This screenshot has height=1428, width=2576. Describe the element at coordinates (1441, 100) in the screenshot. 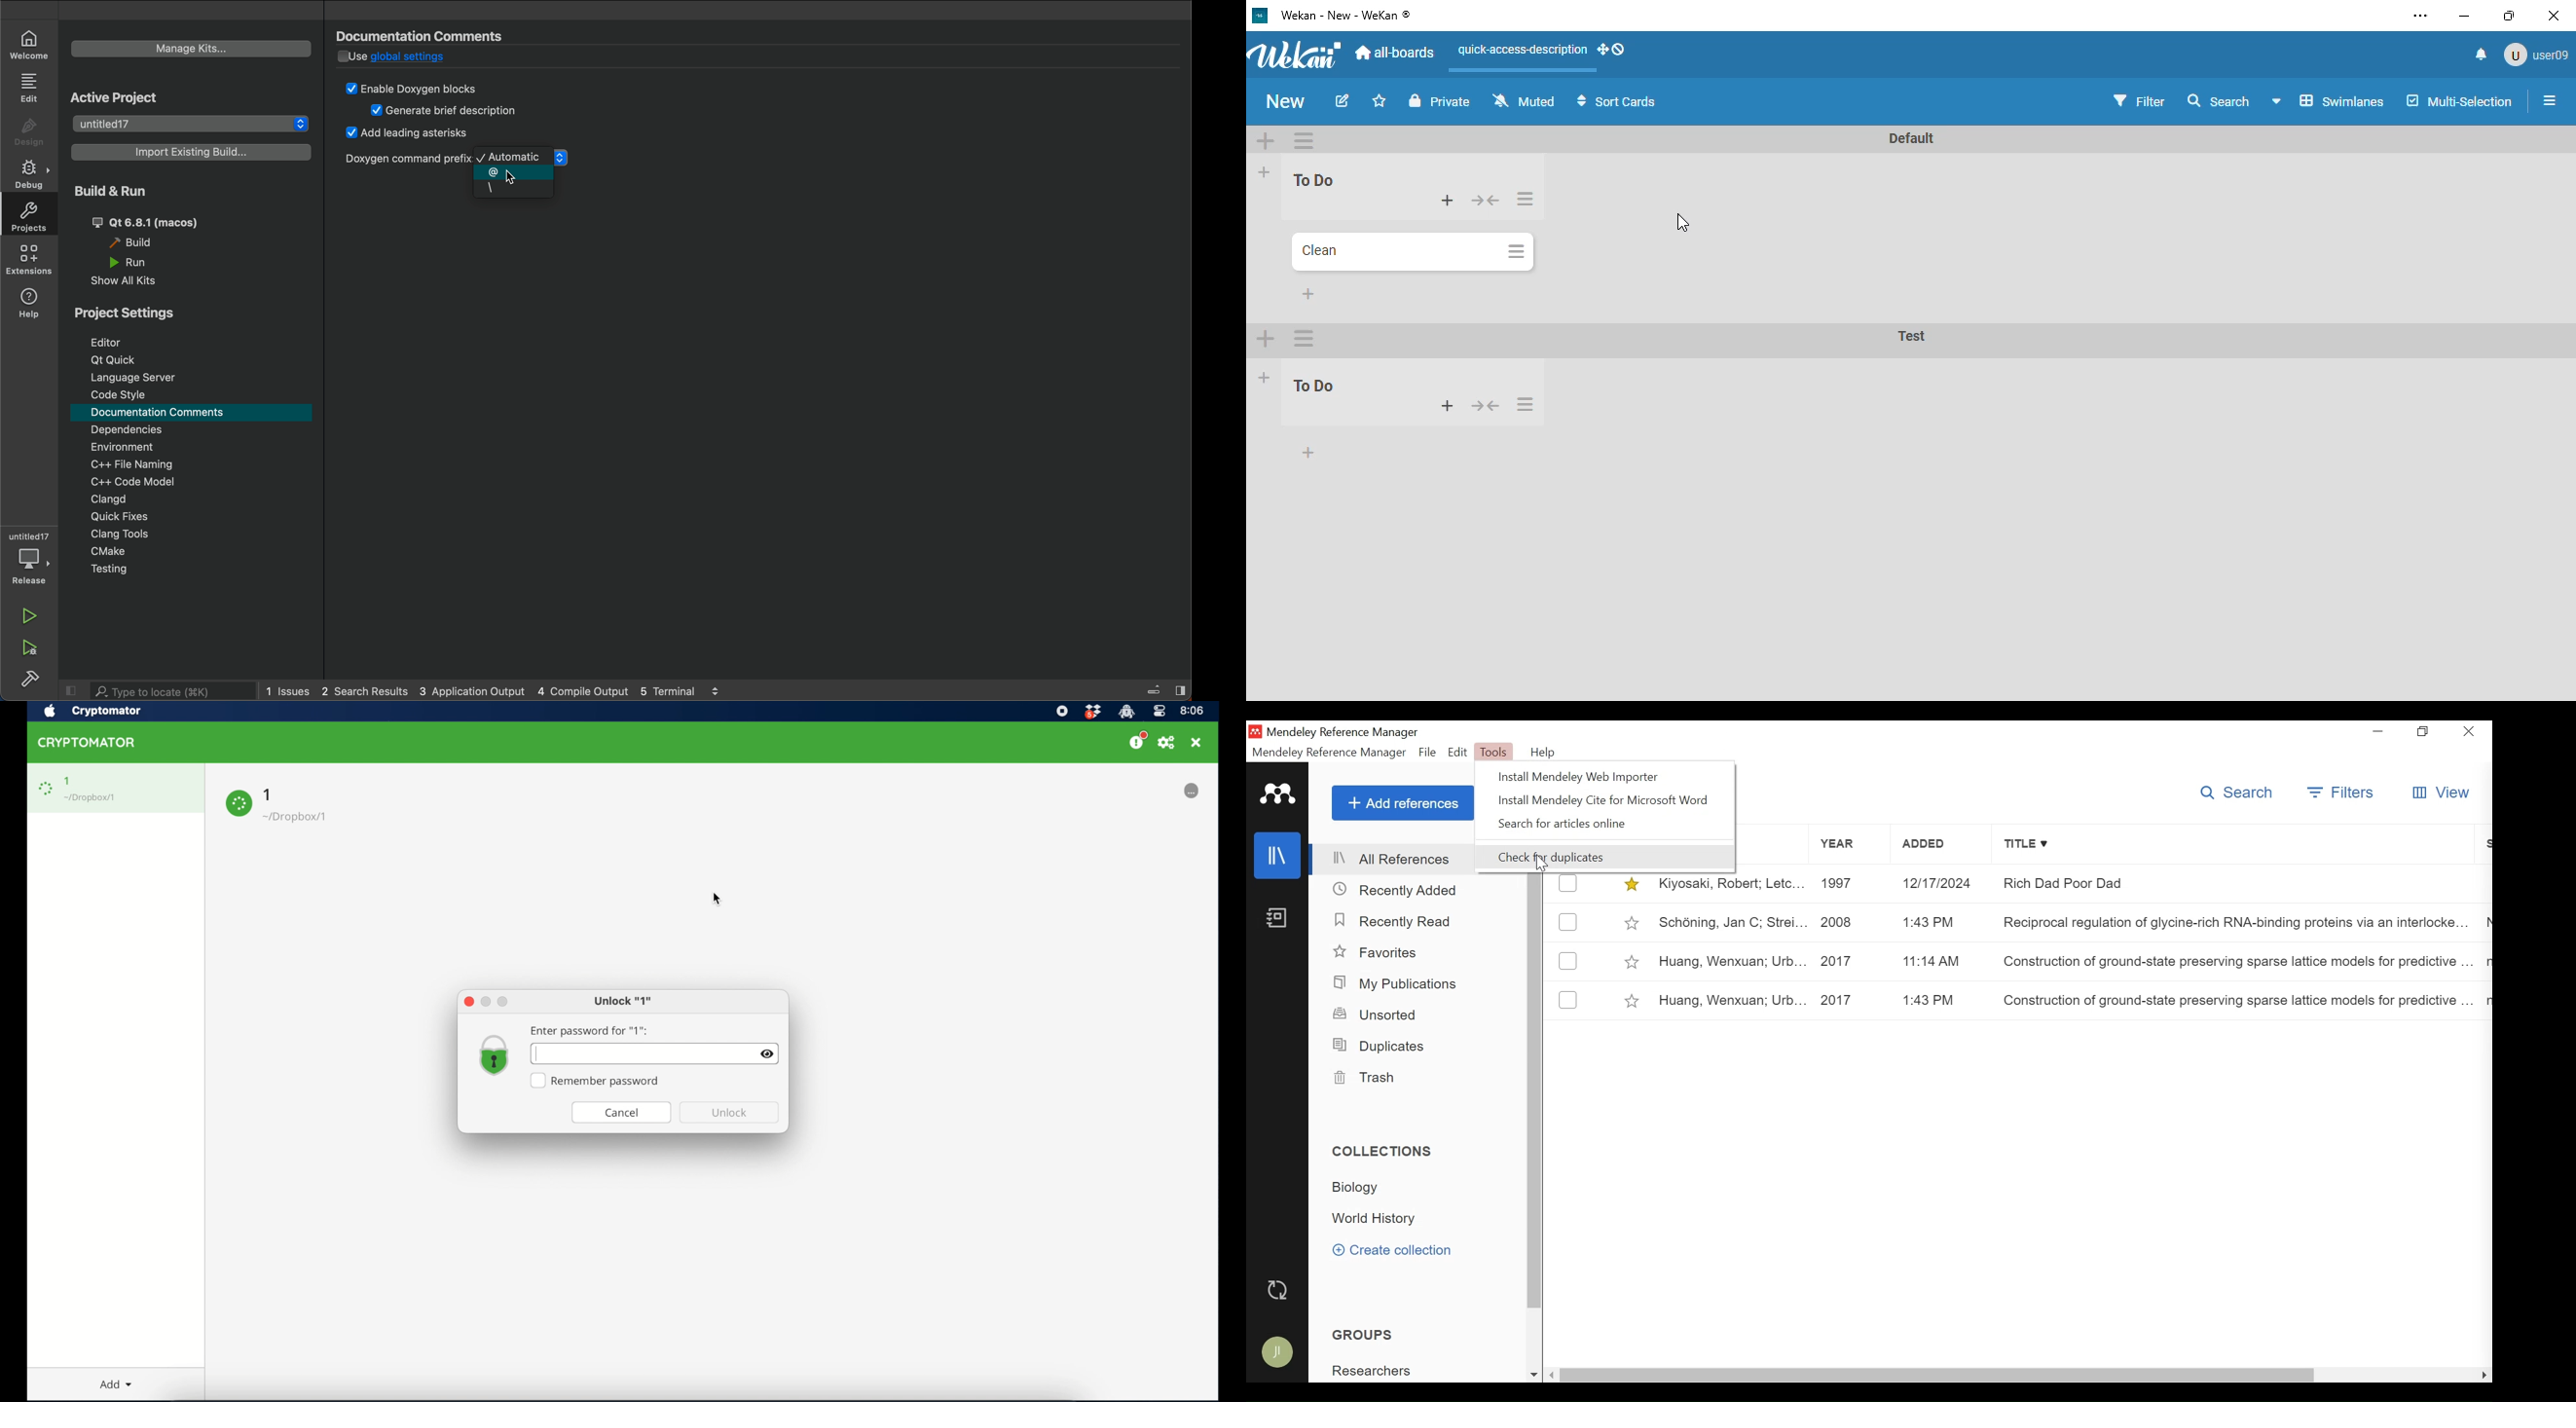

I see `private` at that location.